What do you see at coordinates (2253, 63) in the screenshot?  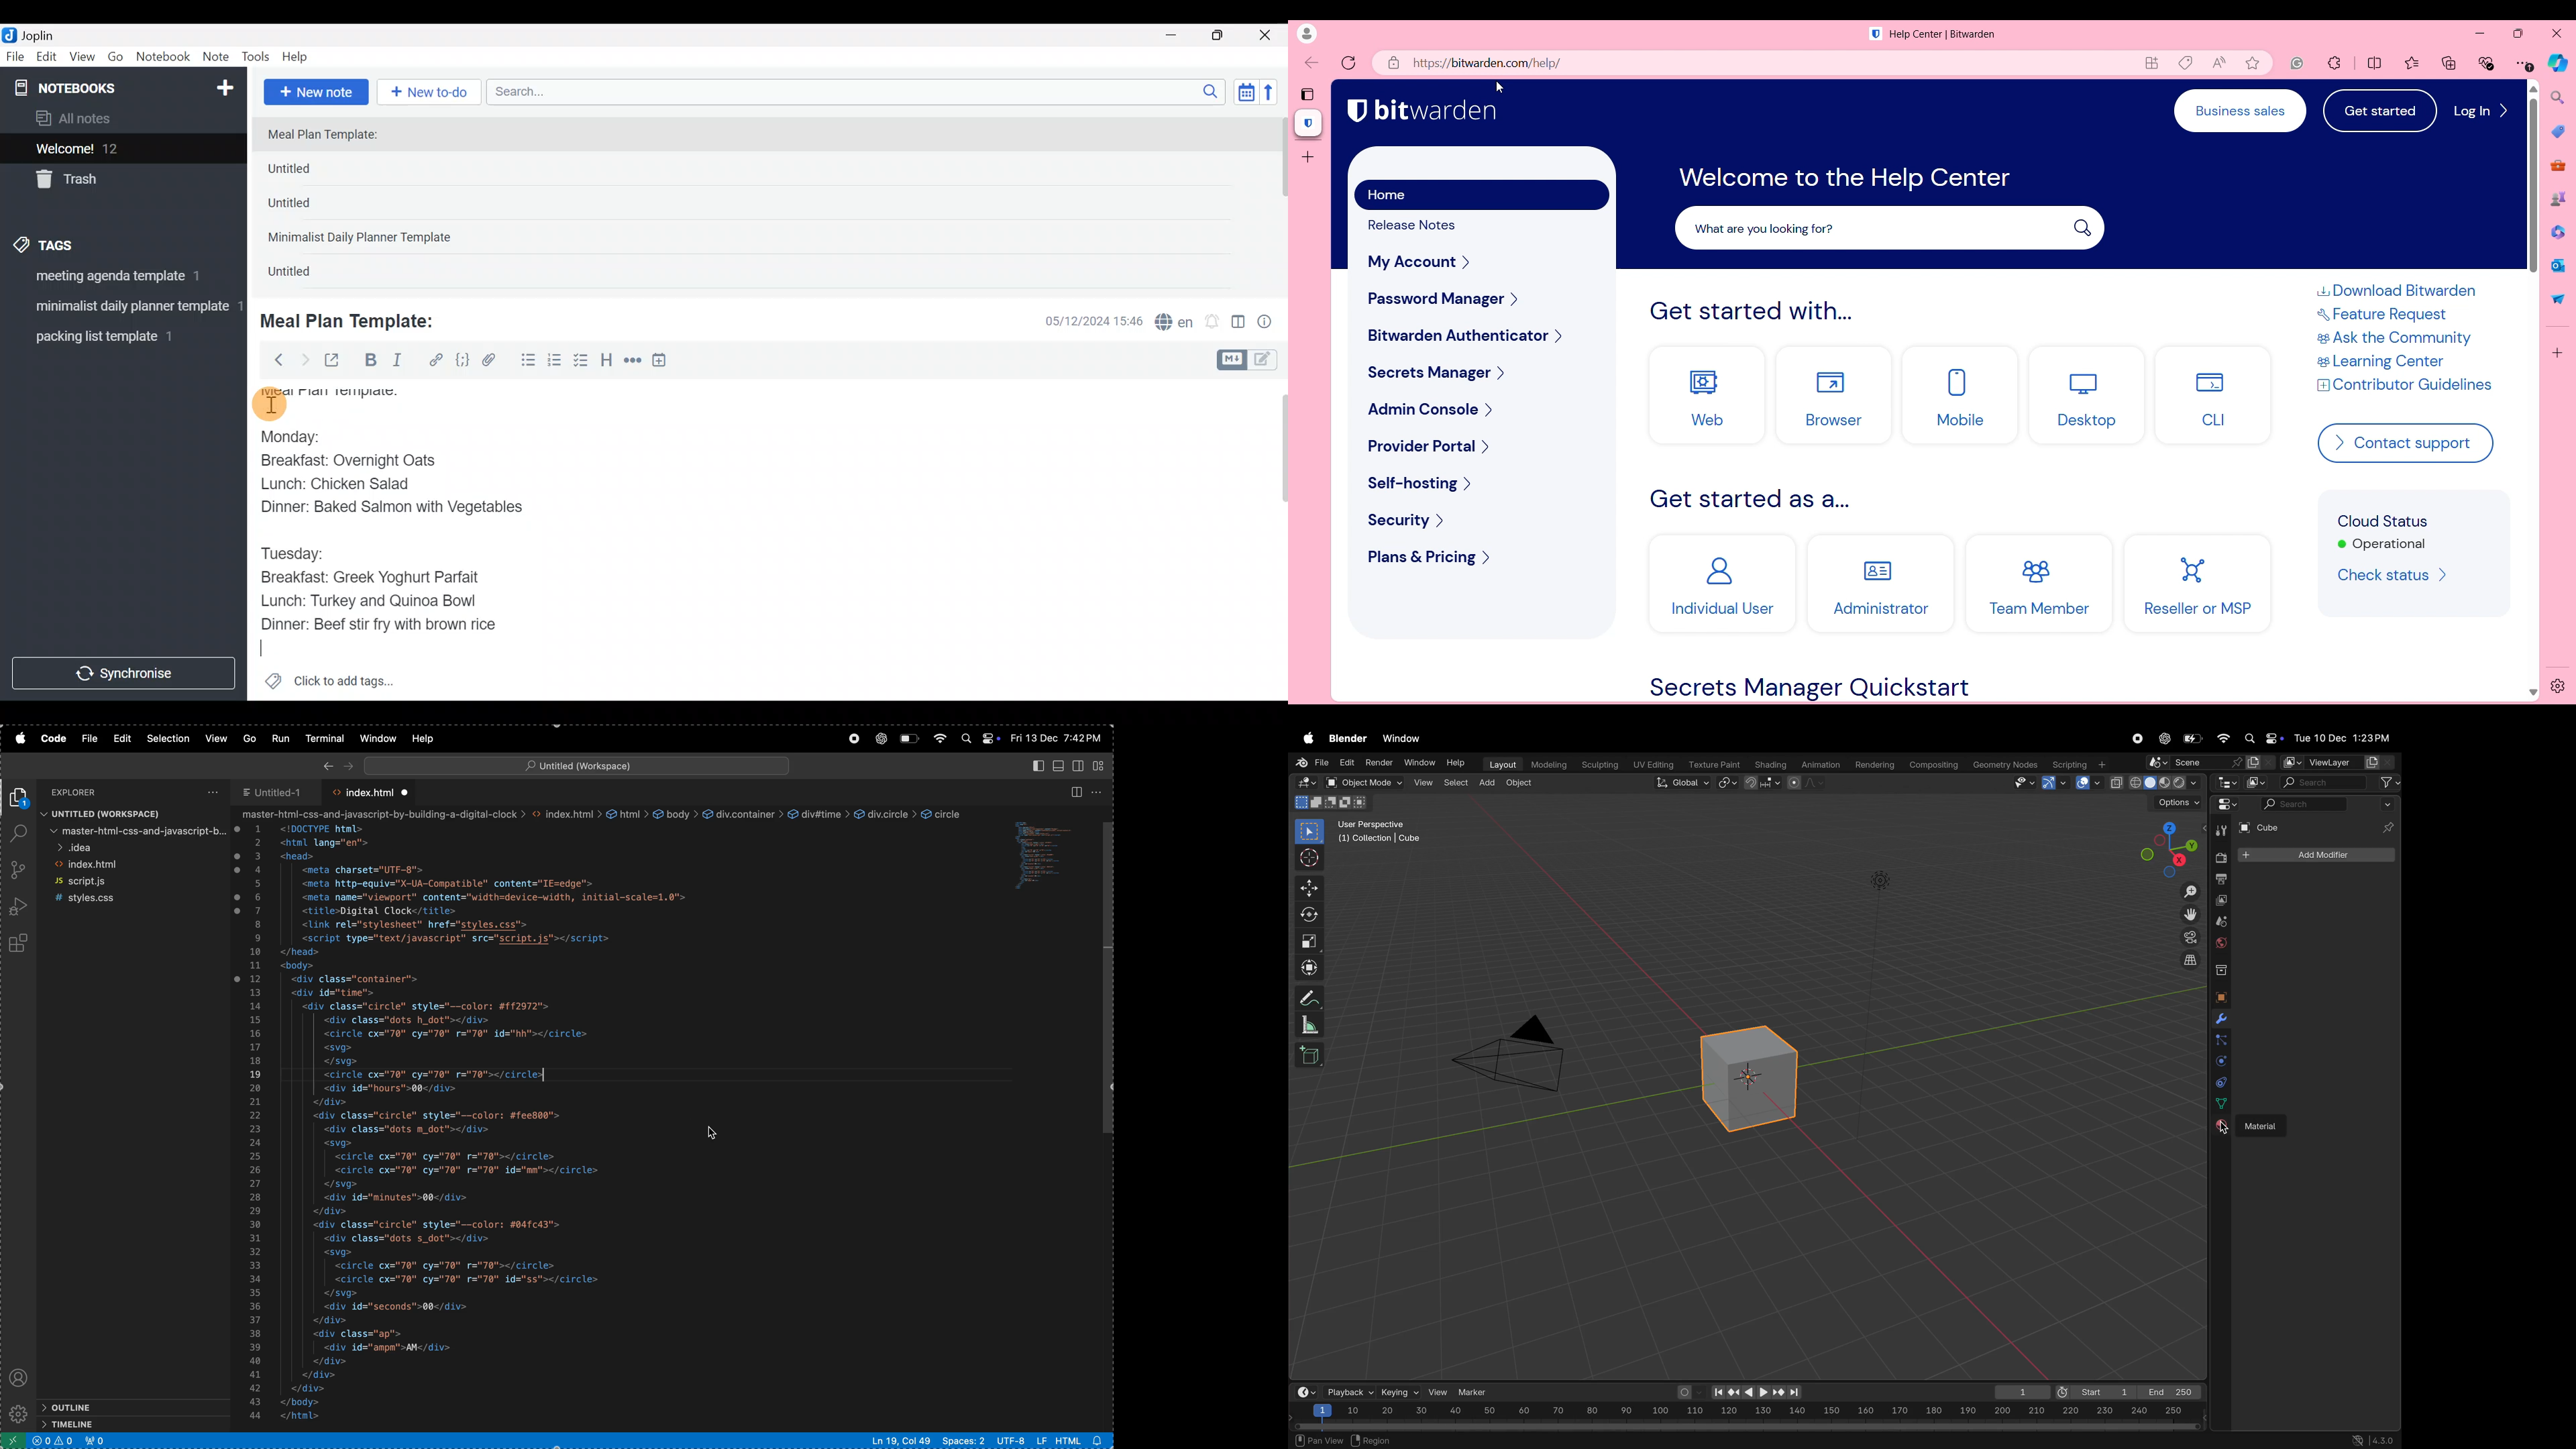 I see `Add current page to favorites` at bounding box center [2253, 63].